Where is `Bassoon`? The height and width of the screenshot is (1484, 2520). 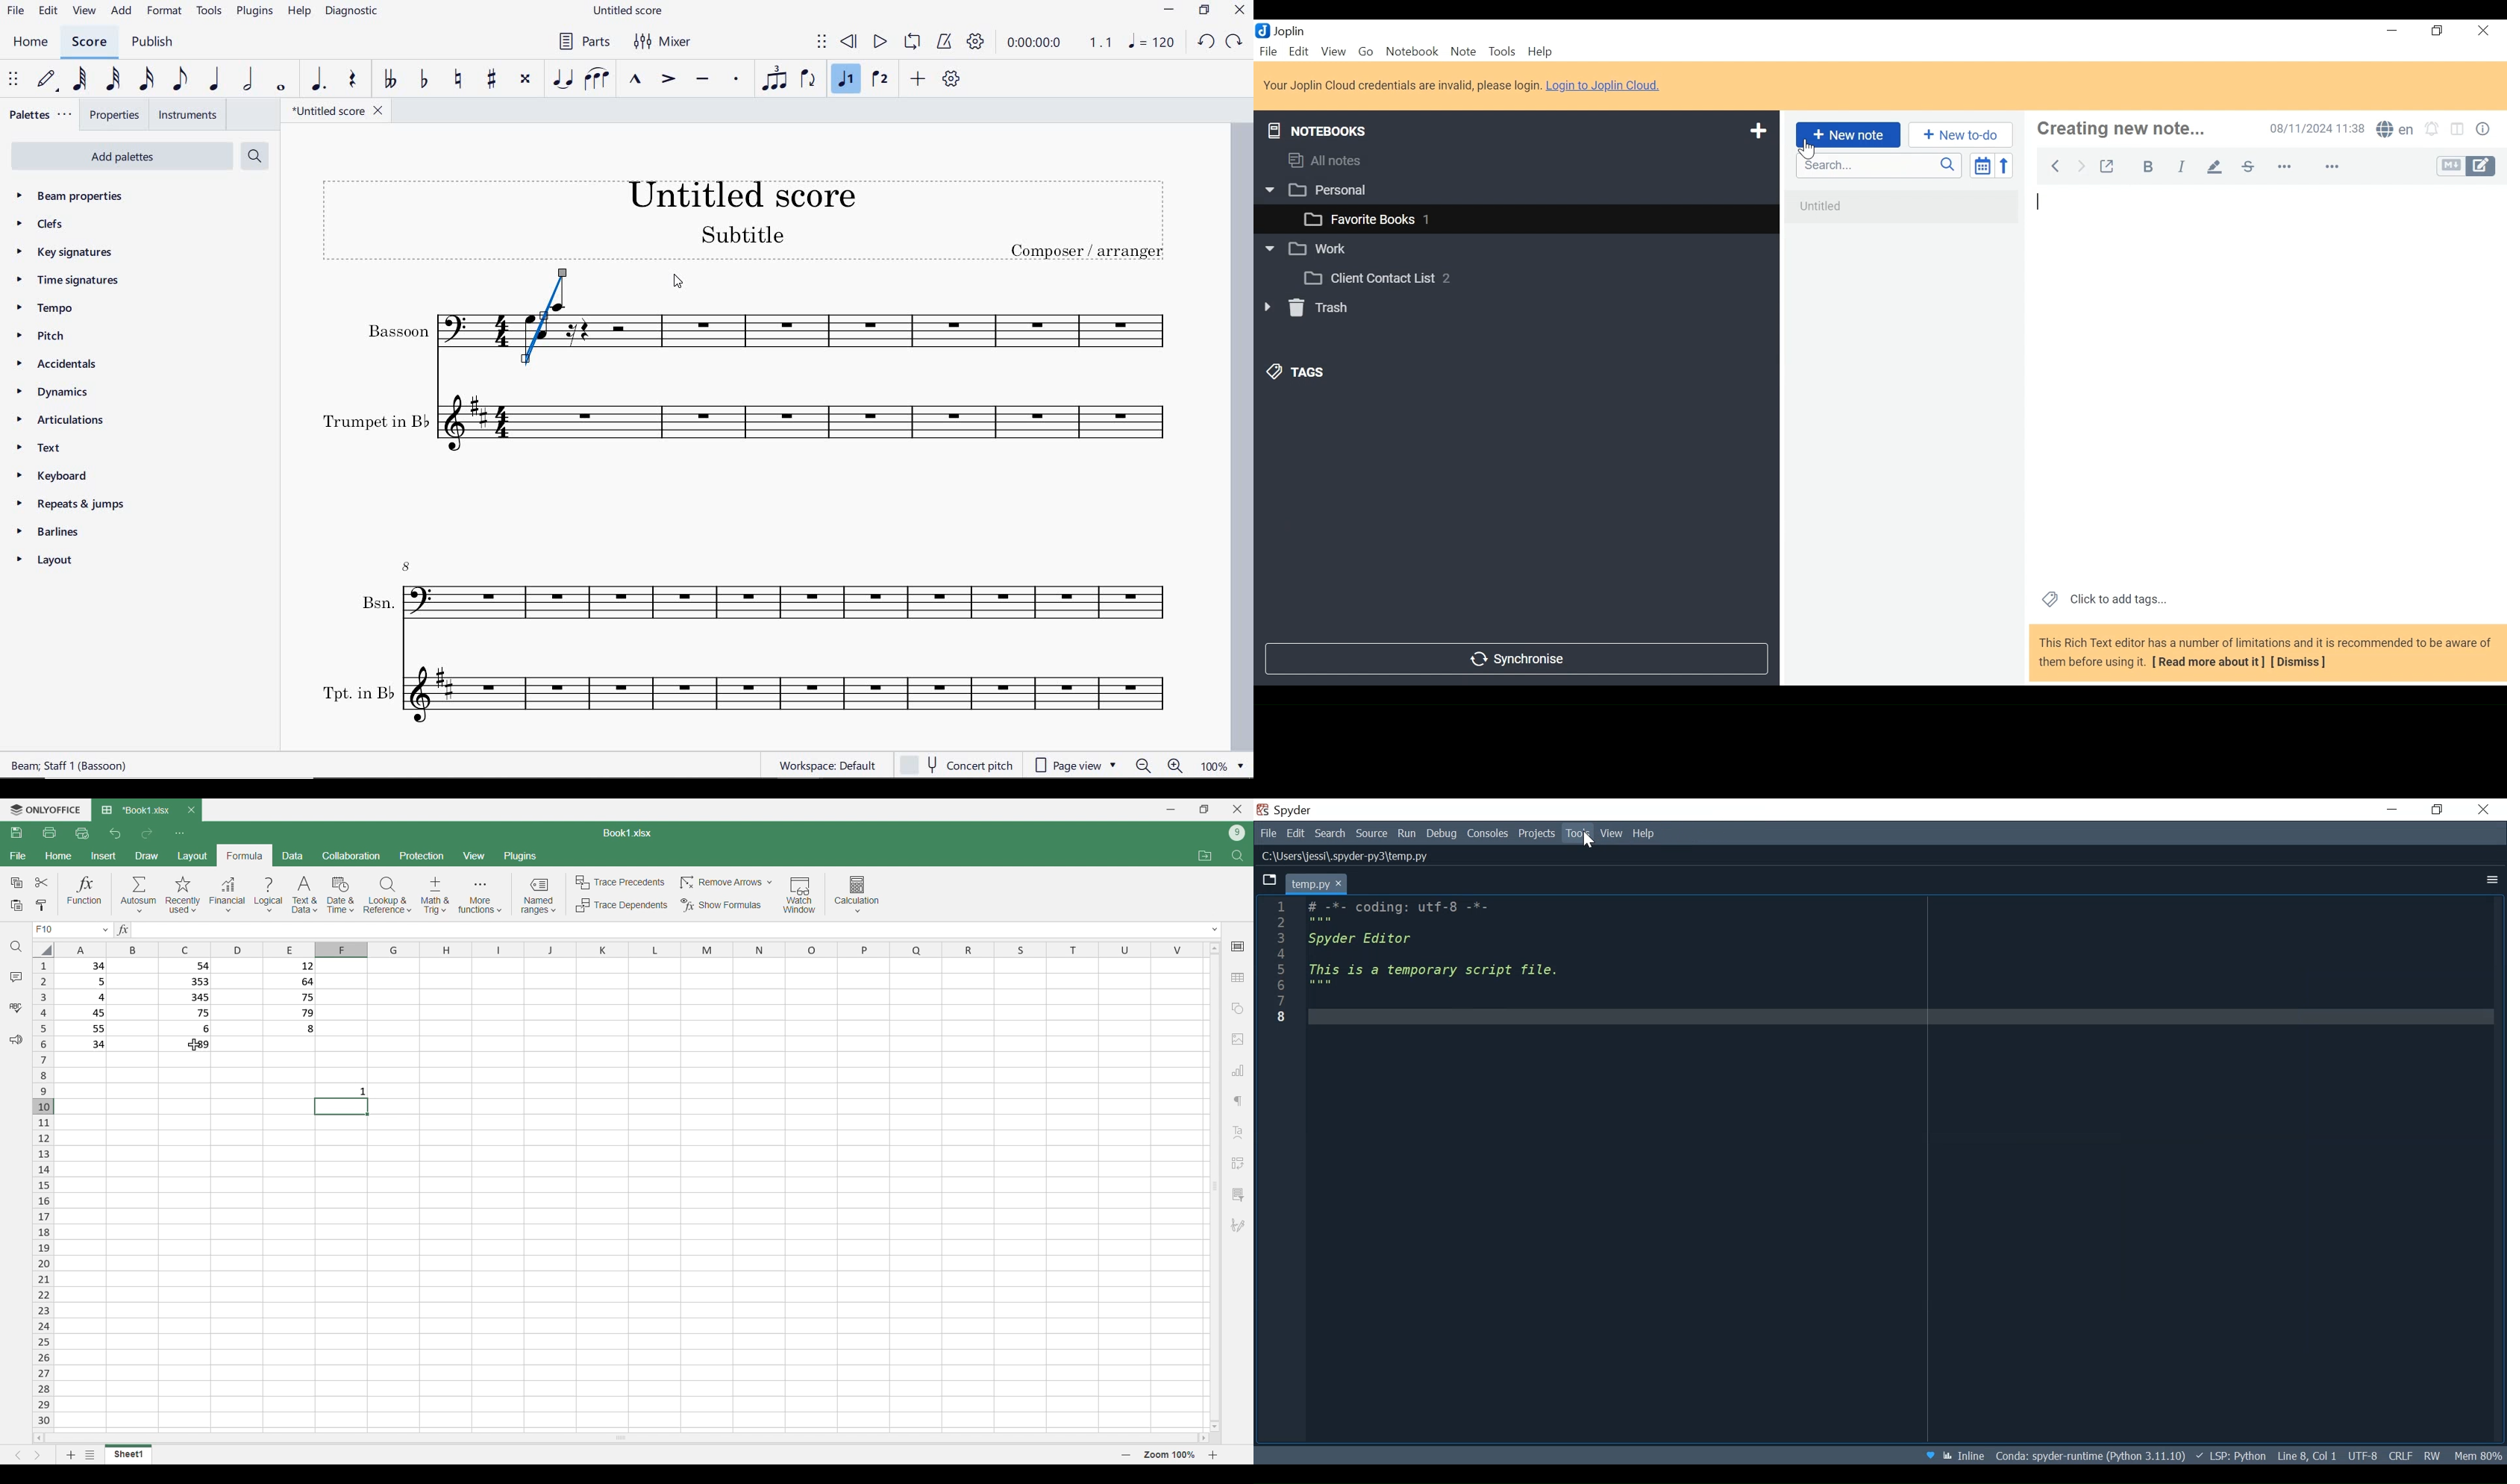
Bassoon is located at coordinates (894, 325).